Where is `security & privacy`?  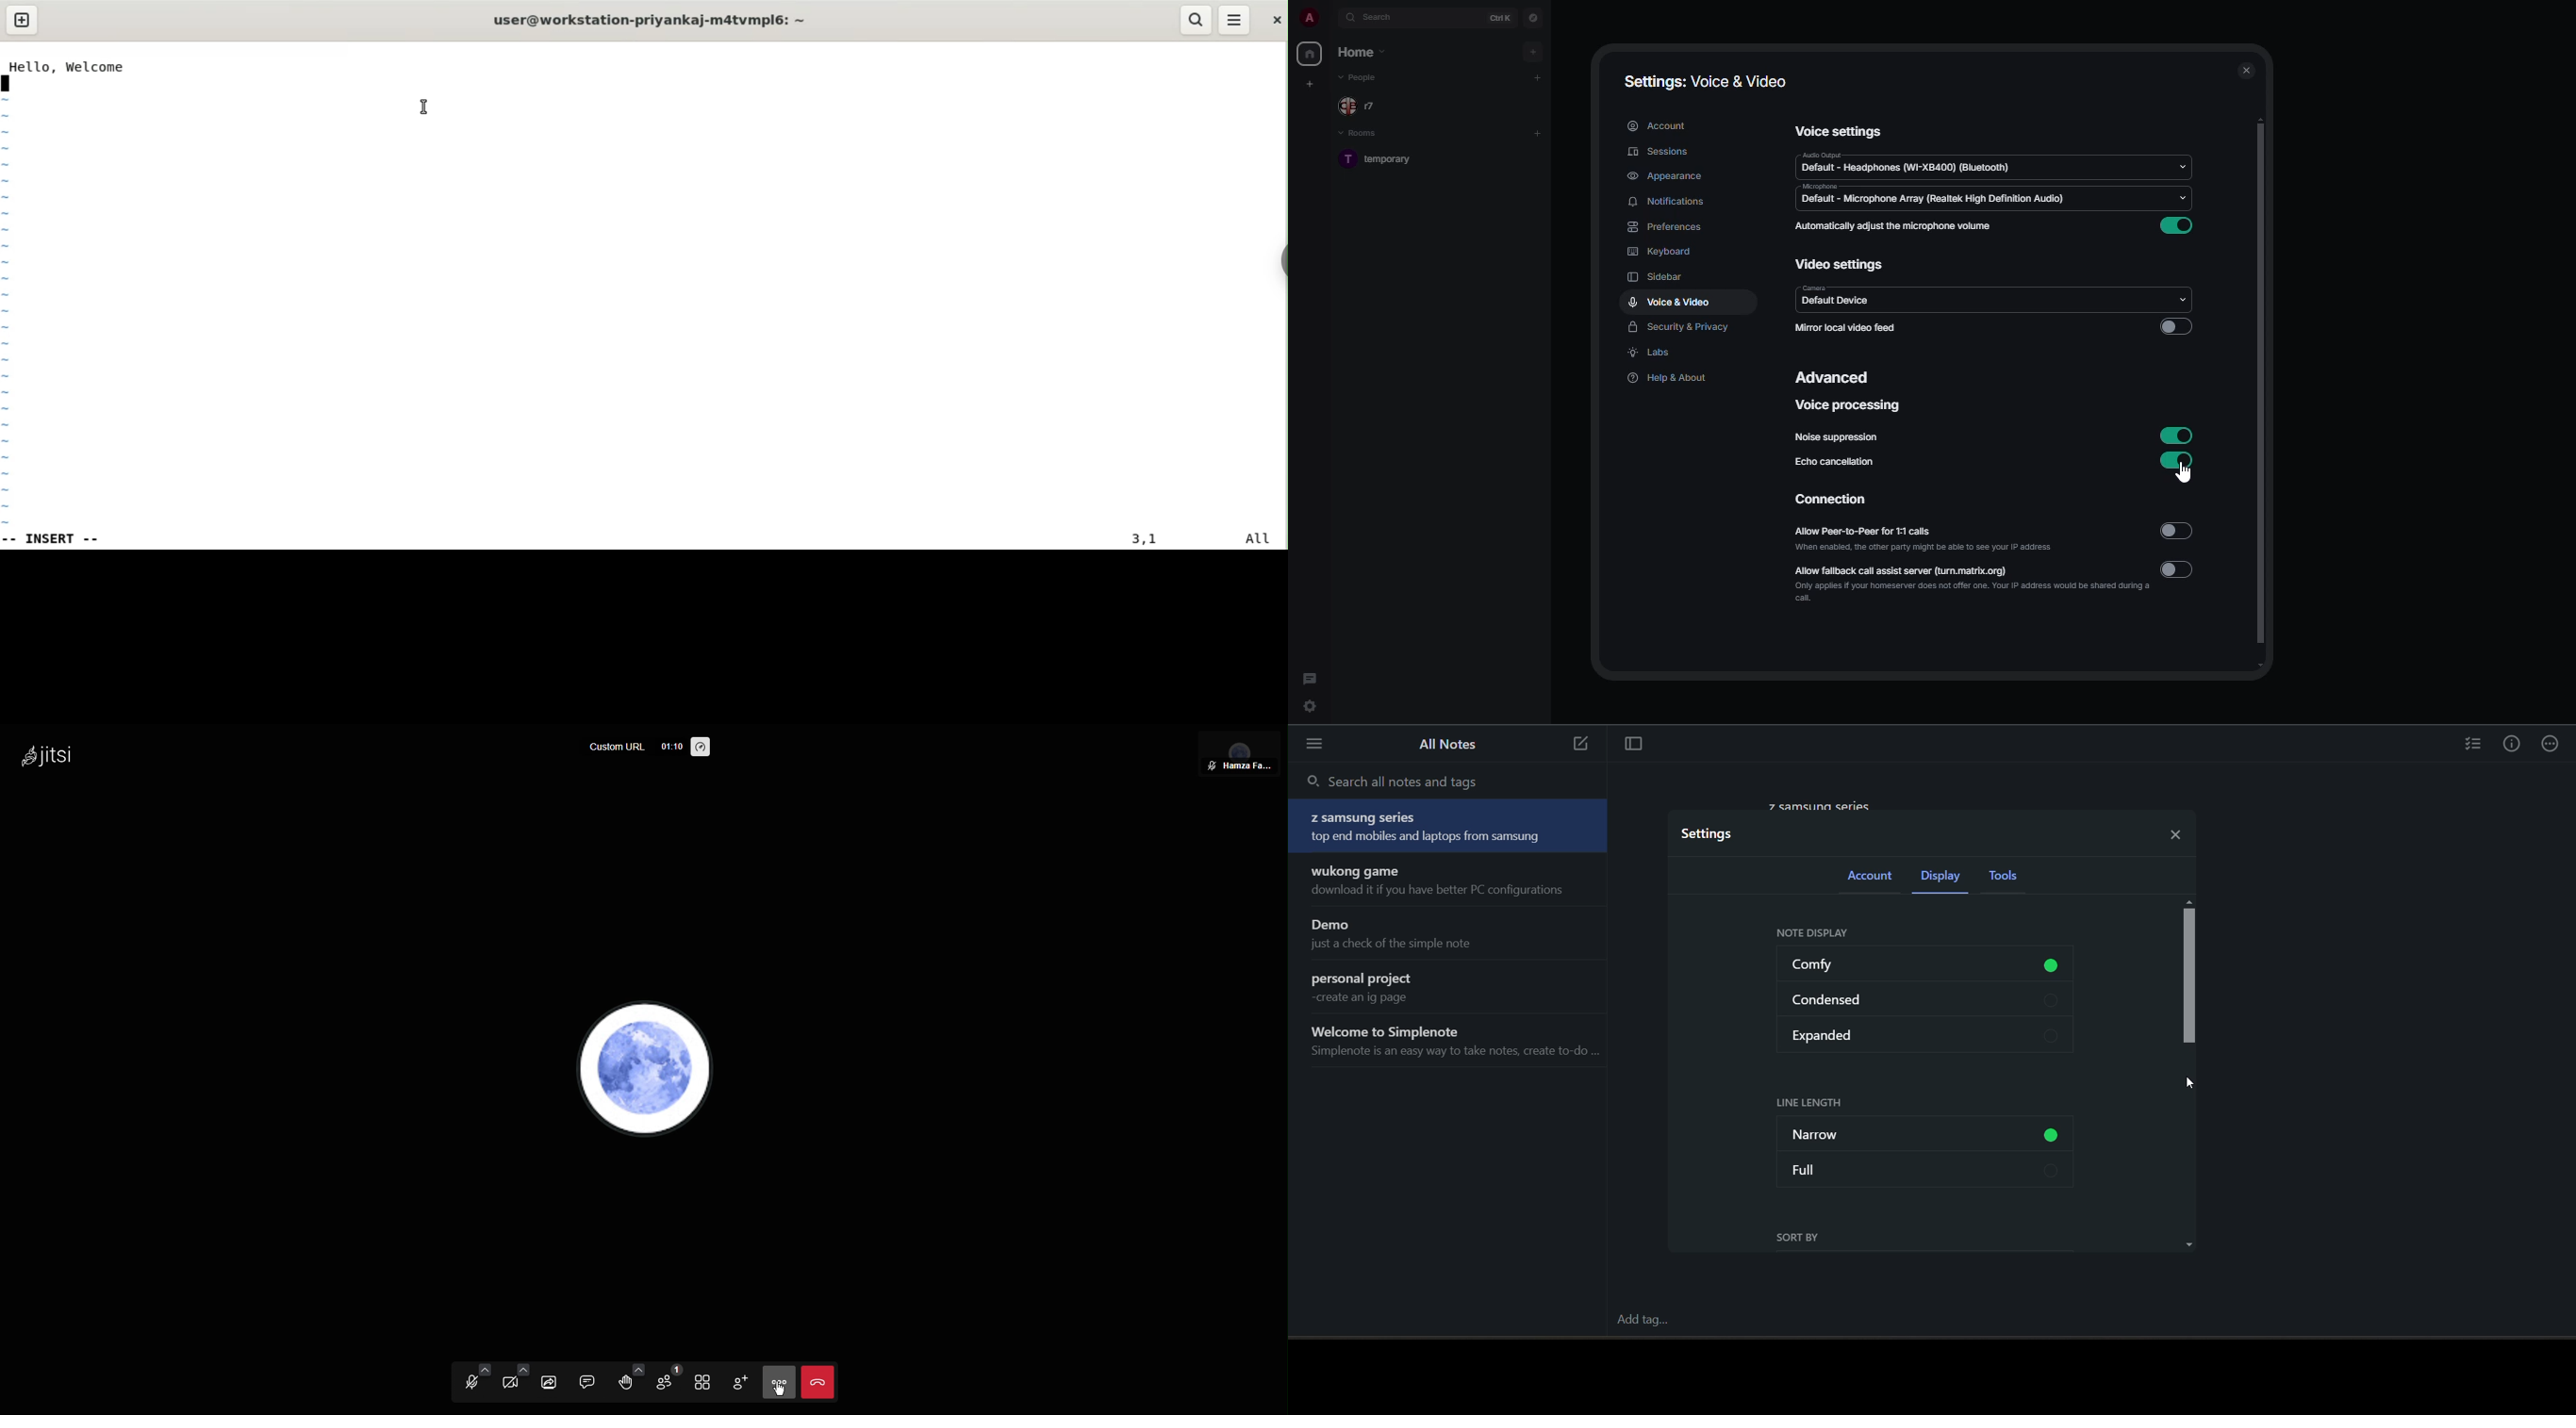 security & privacy is located at coordinates (1681, 327).